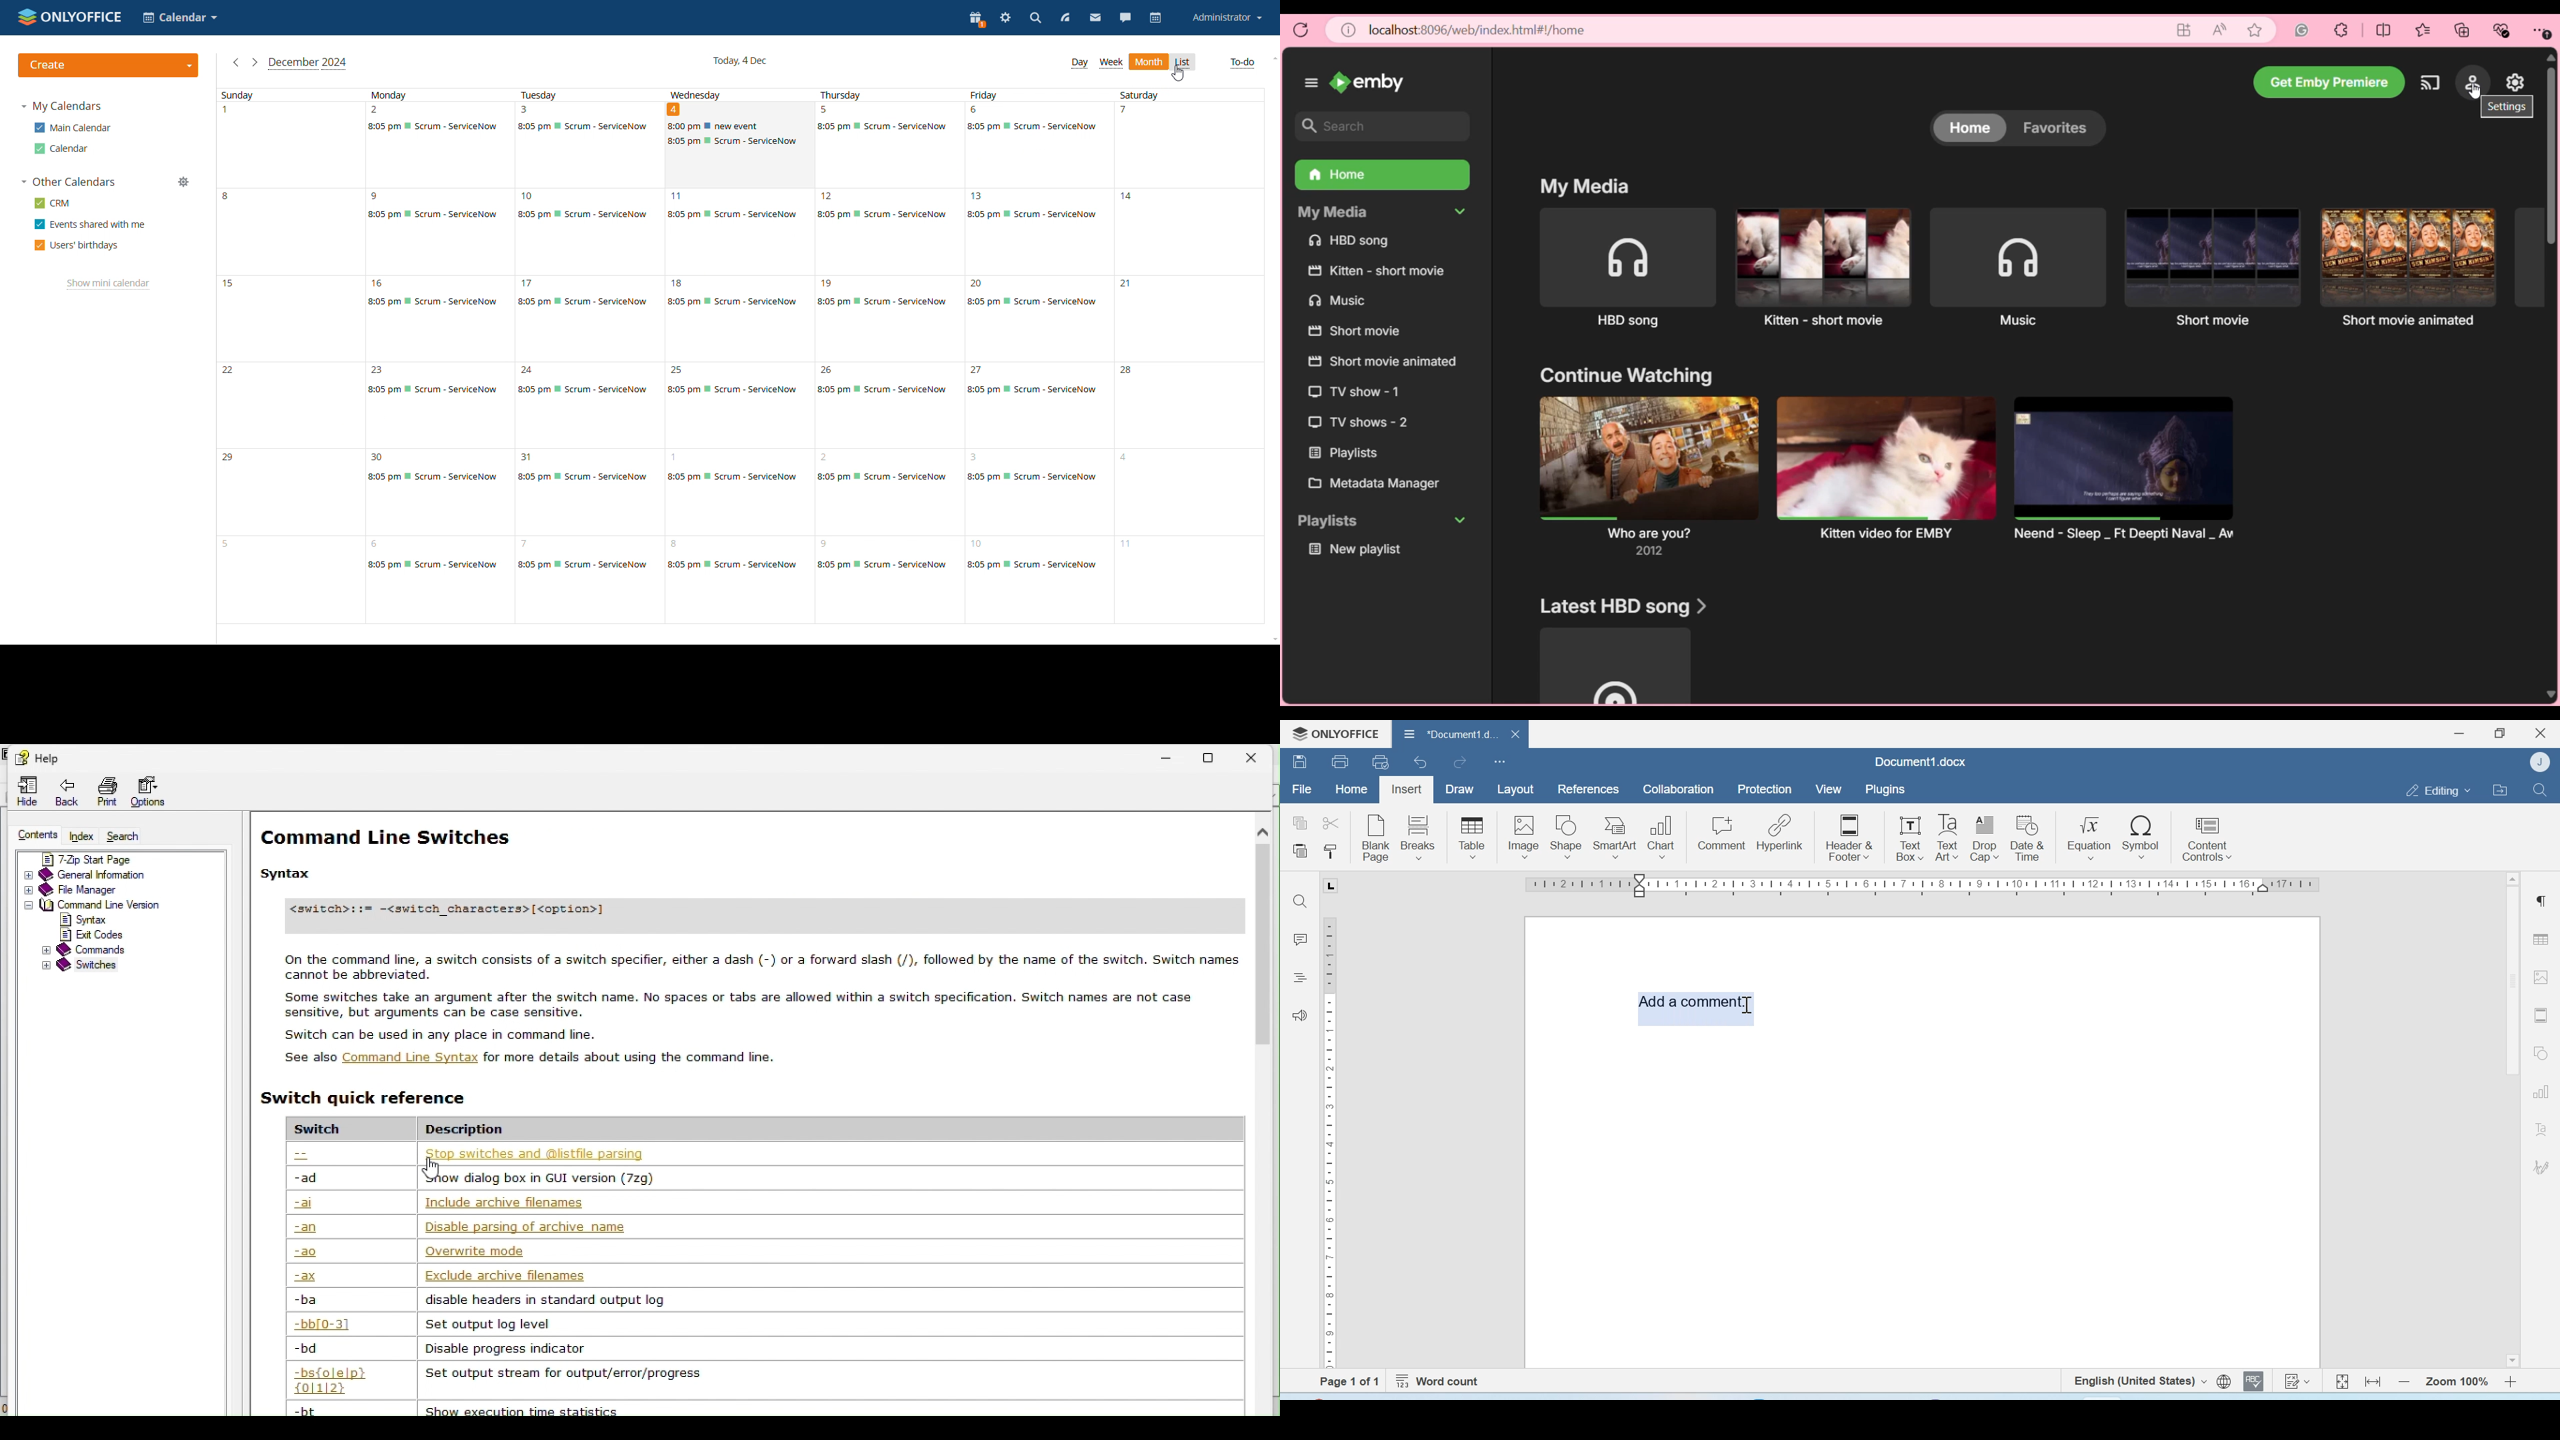 The height and width of the screenshot is (1456, 2576). What do you see at coordinates (2499, 733) in the screenshot?
I see `Maximize` at bounding box center [2499, 733].